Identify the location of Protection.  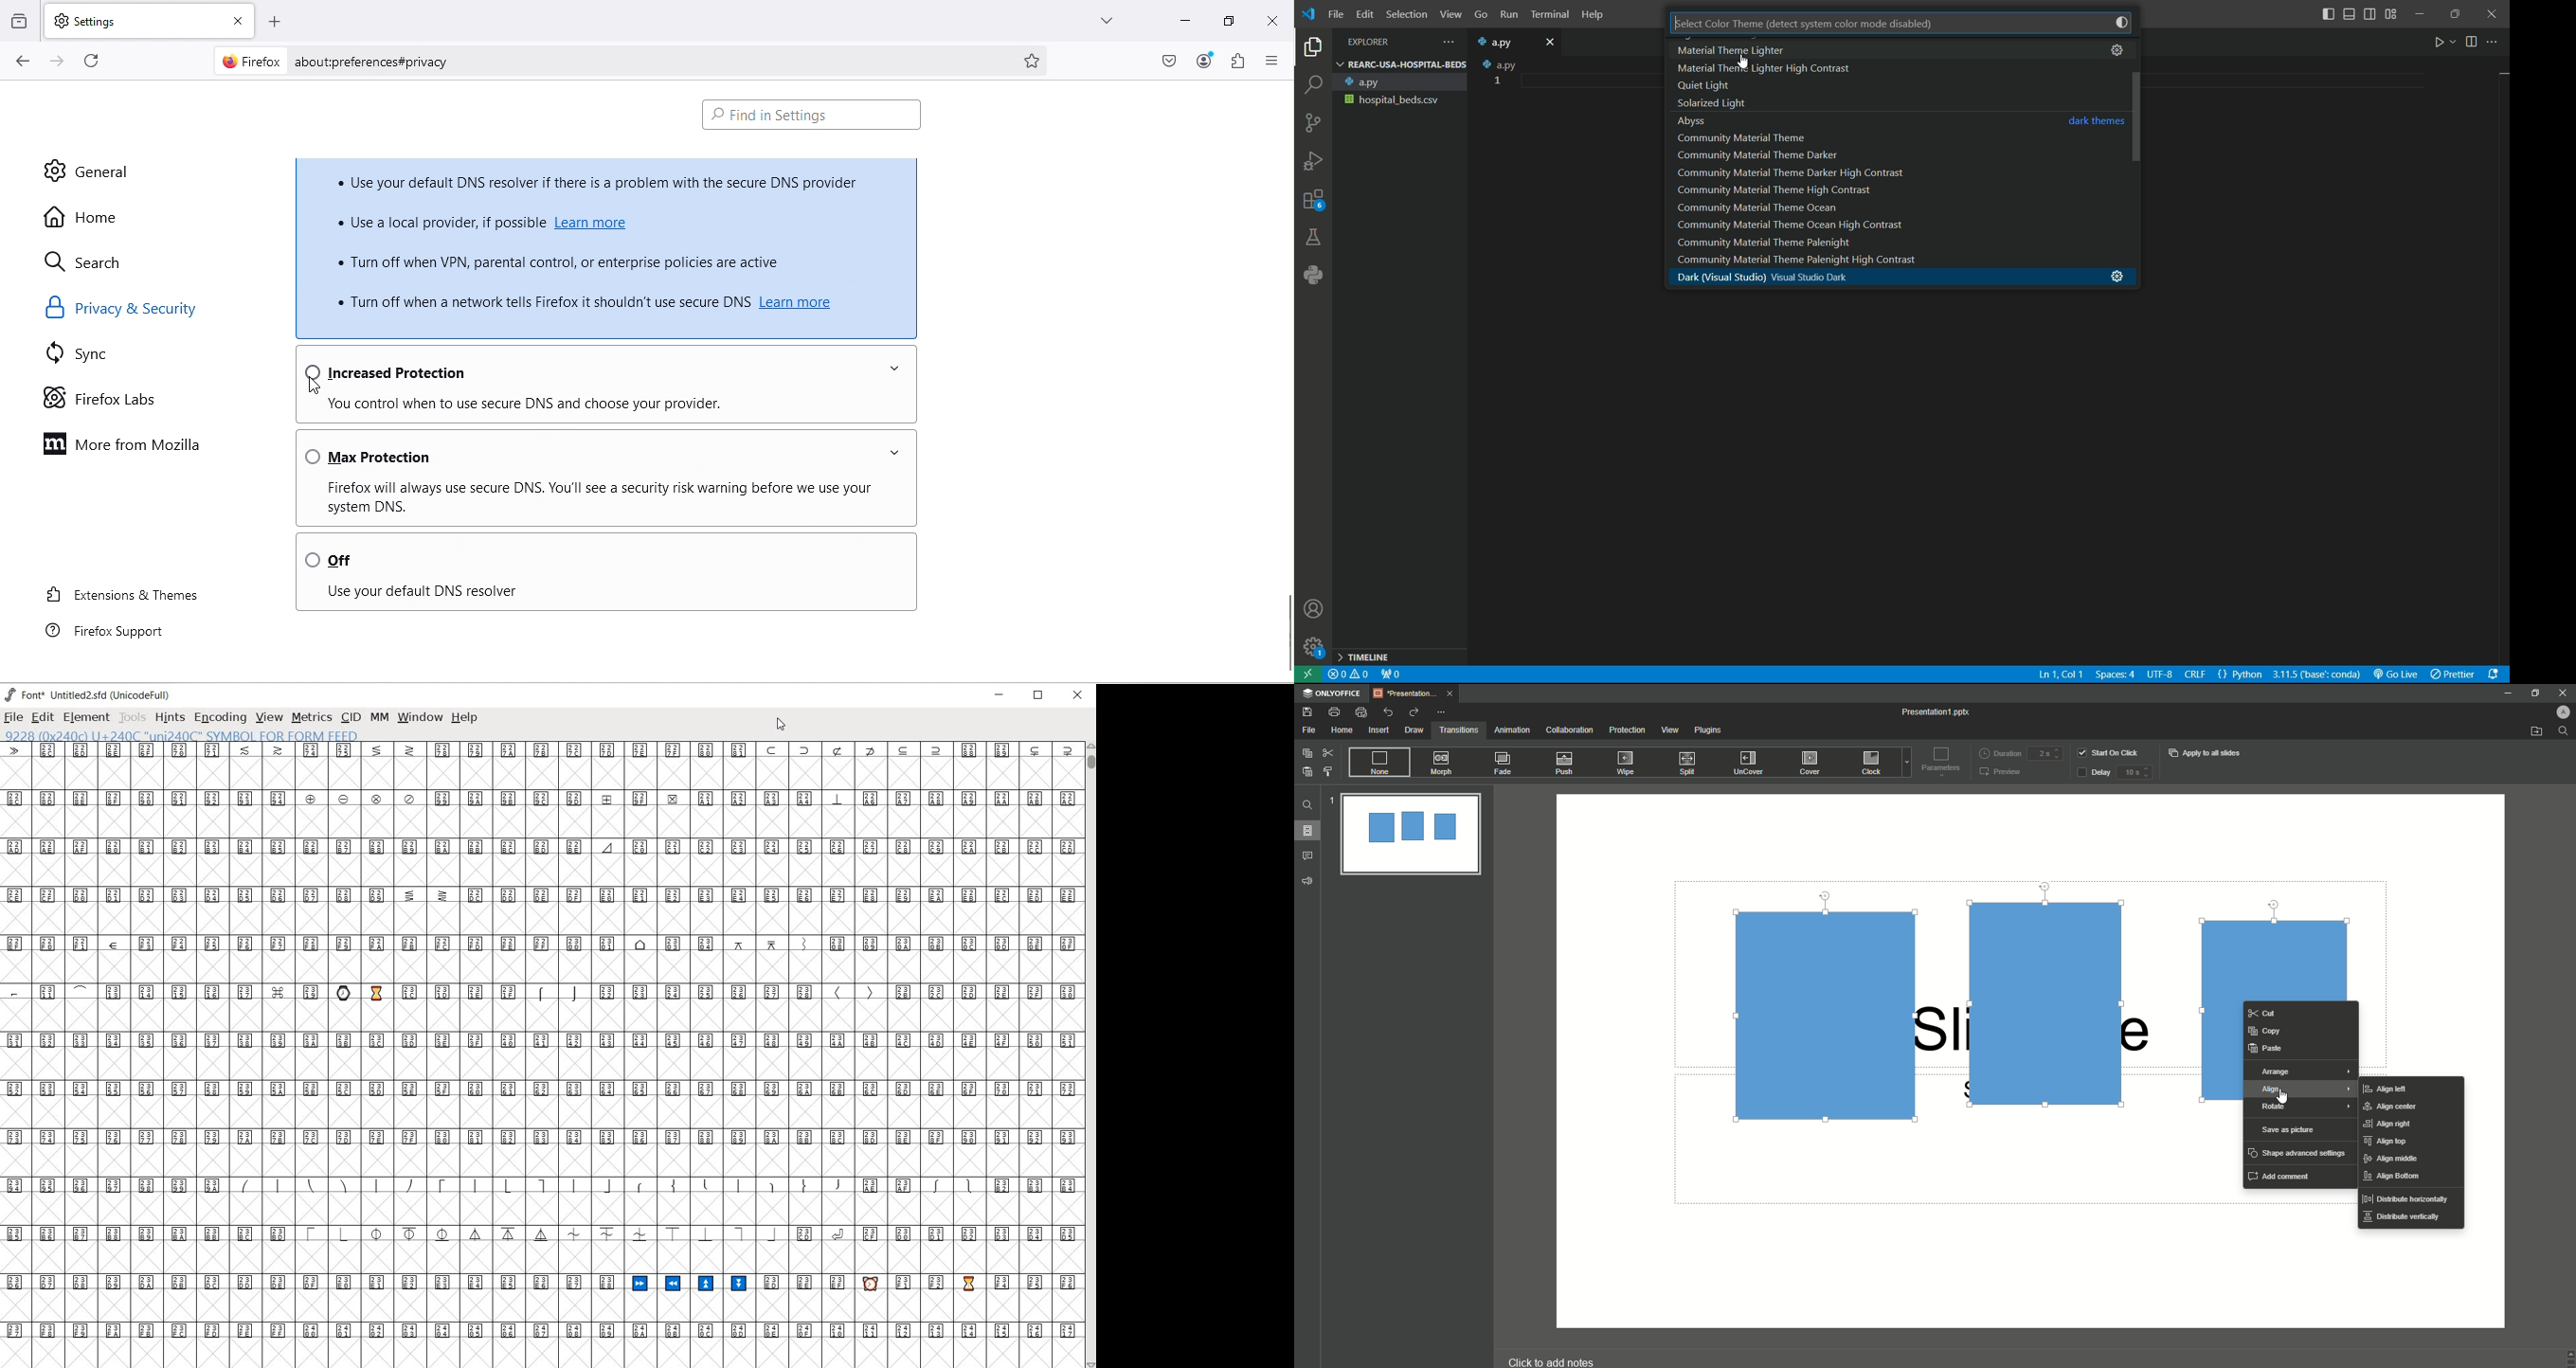
(1628, 730).